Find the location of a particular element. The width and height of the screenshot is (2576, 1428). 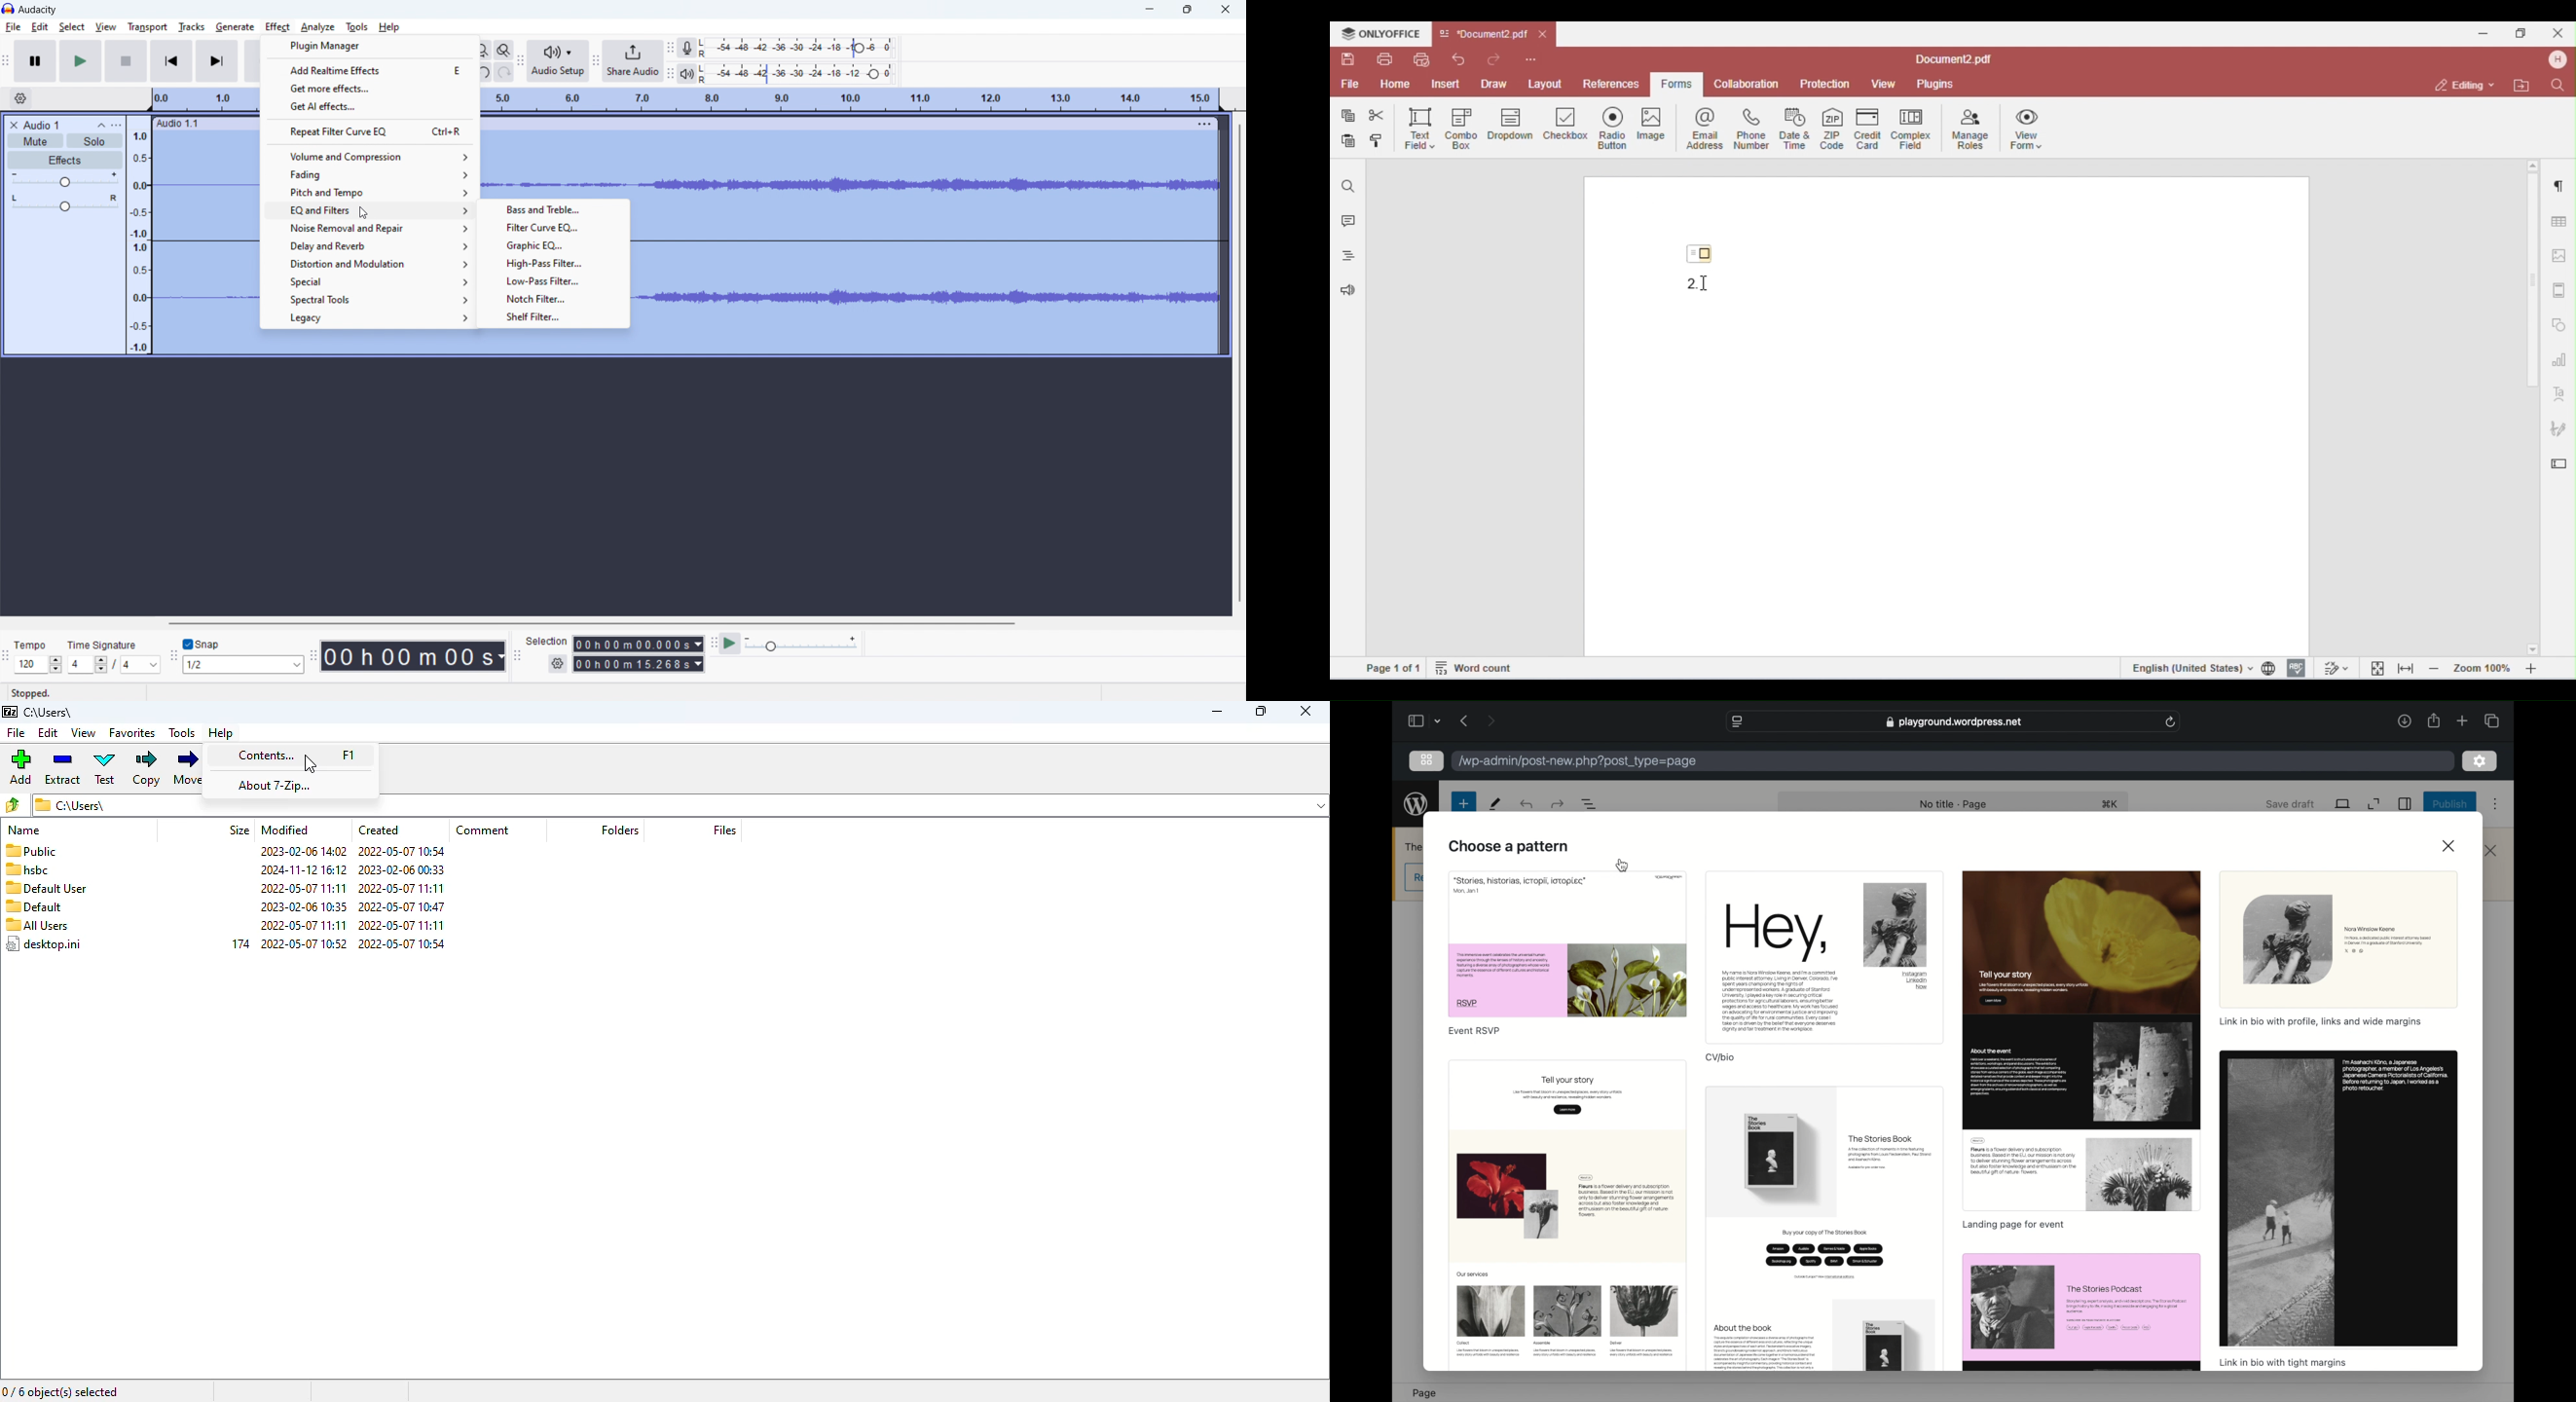

no title - page is located at coordinates (1954, 805).